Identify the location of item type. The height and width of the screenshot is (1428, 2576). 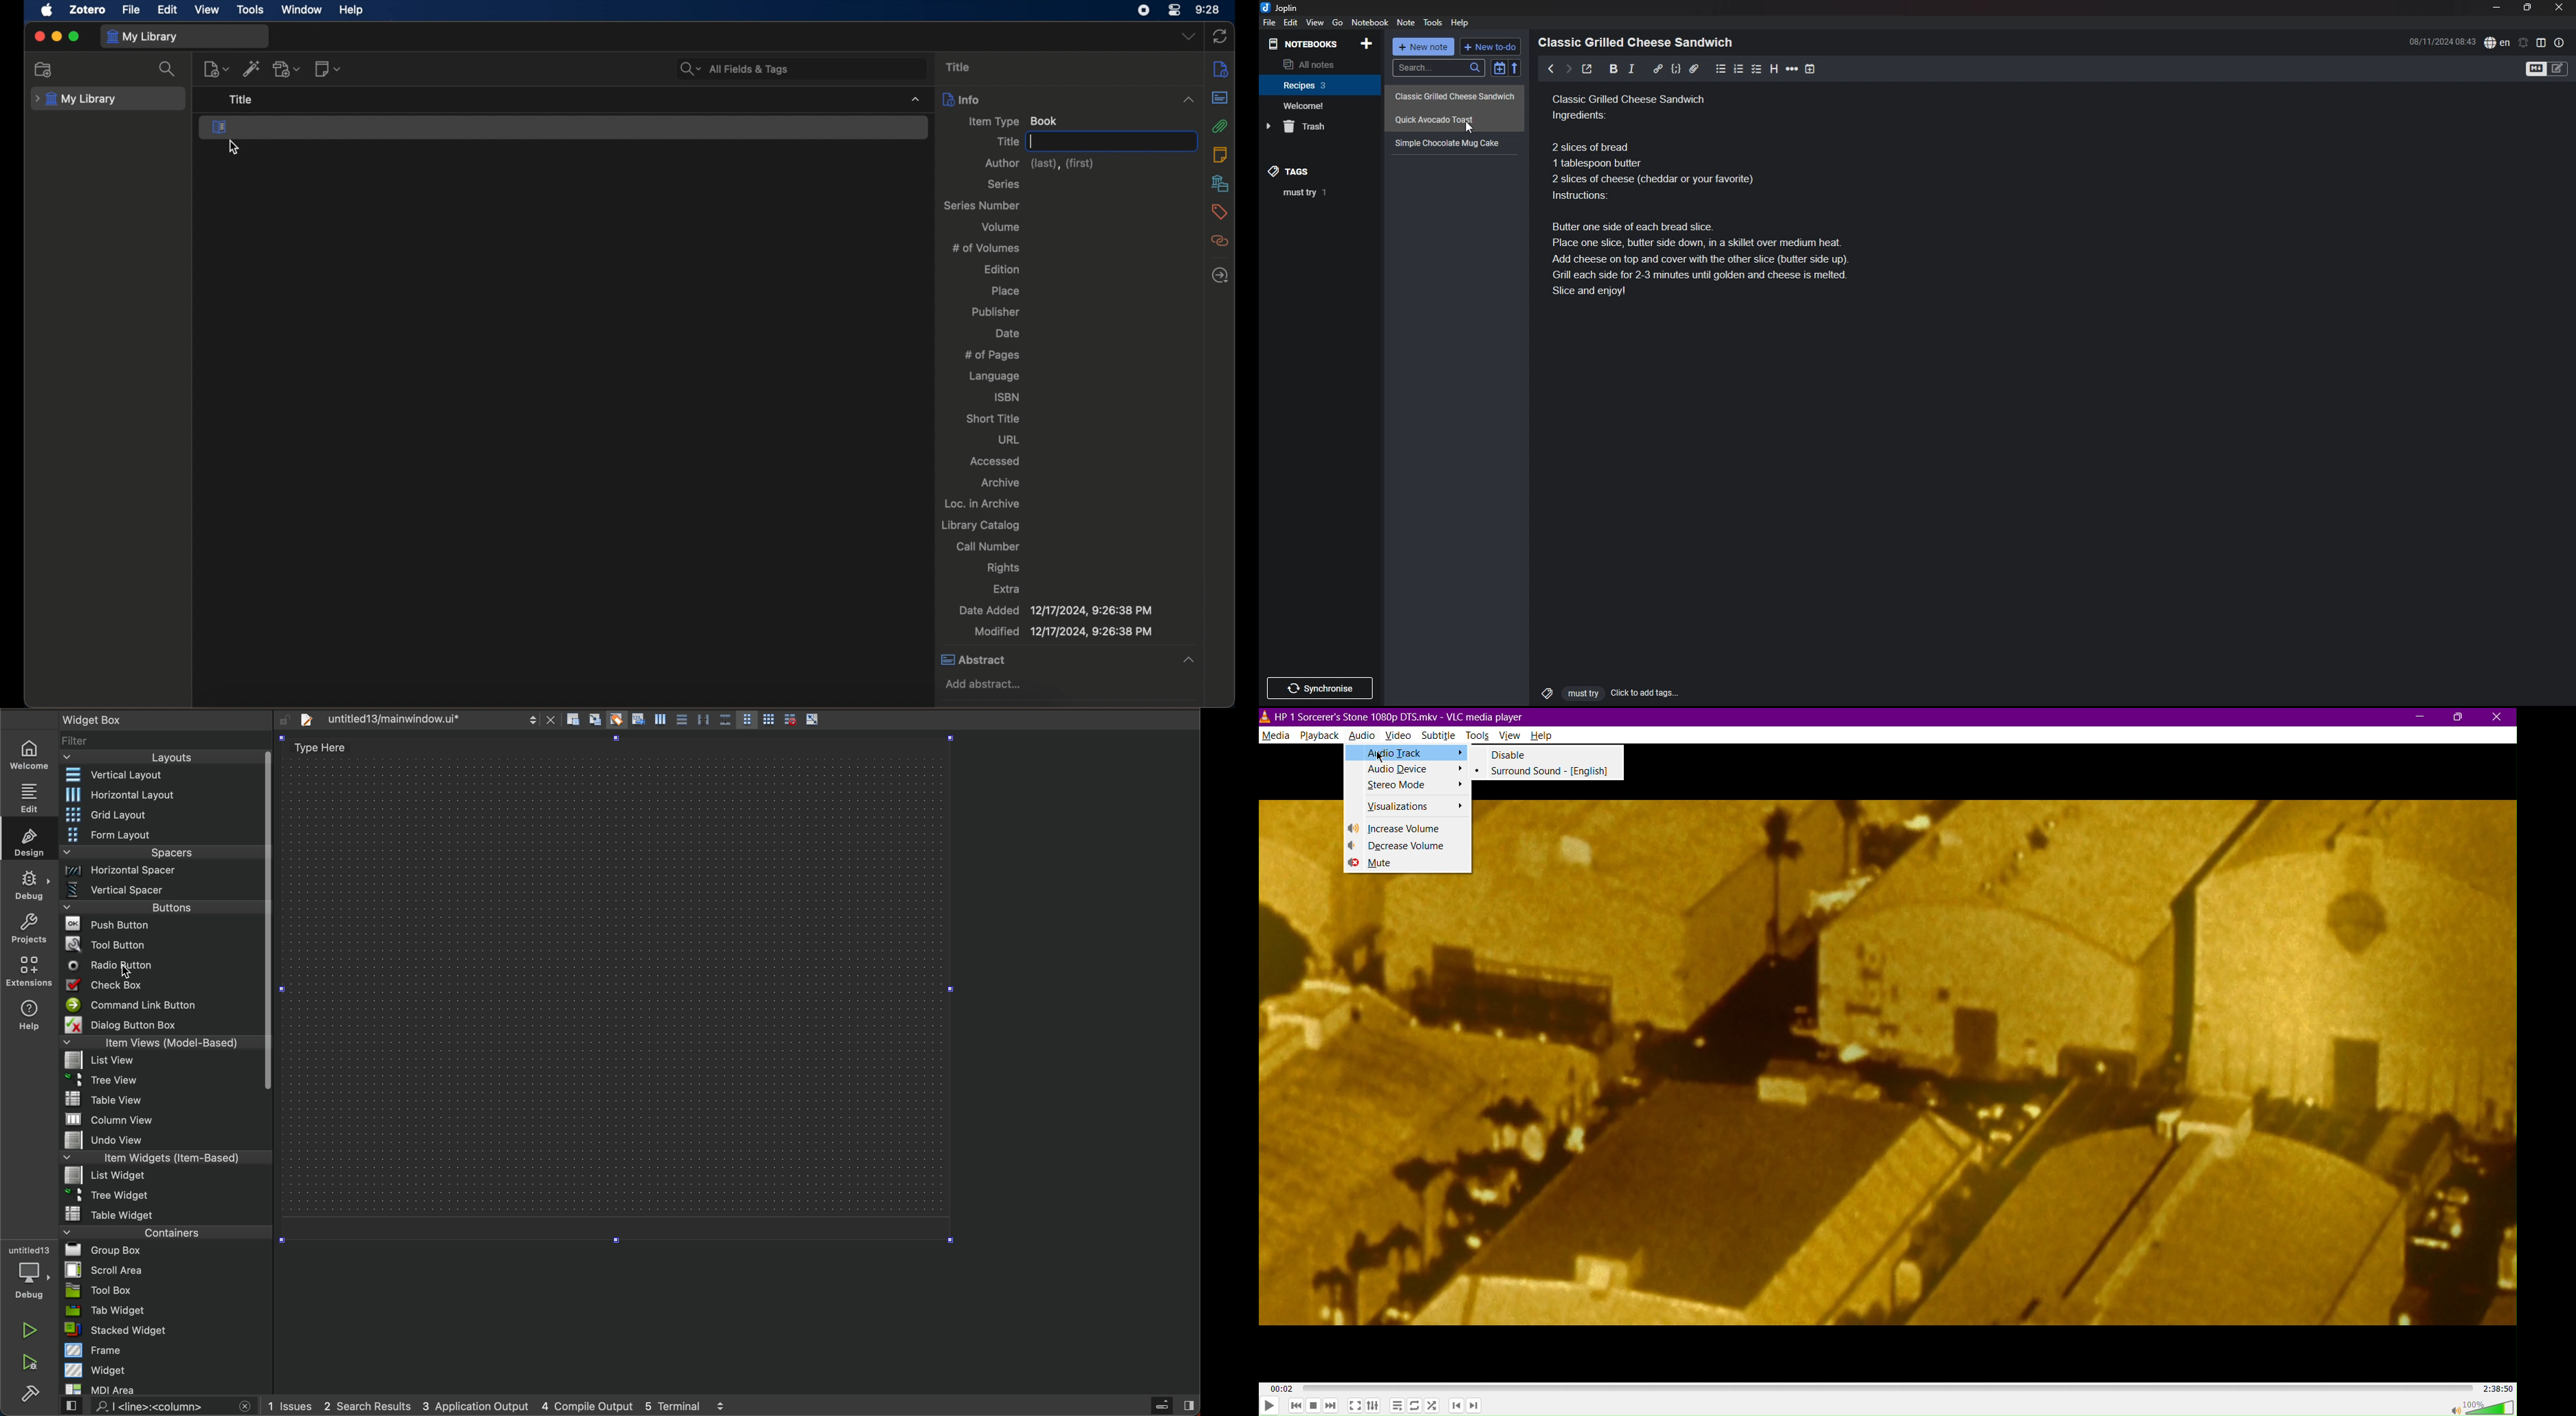
(1015, 121).